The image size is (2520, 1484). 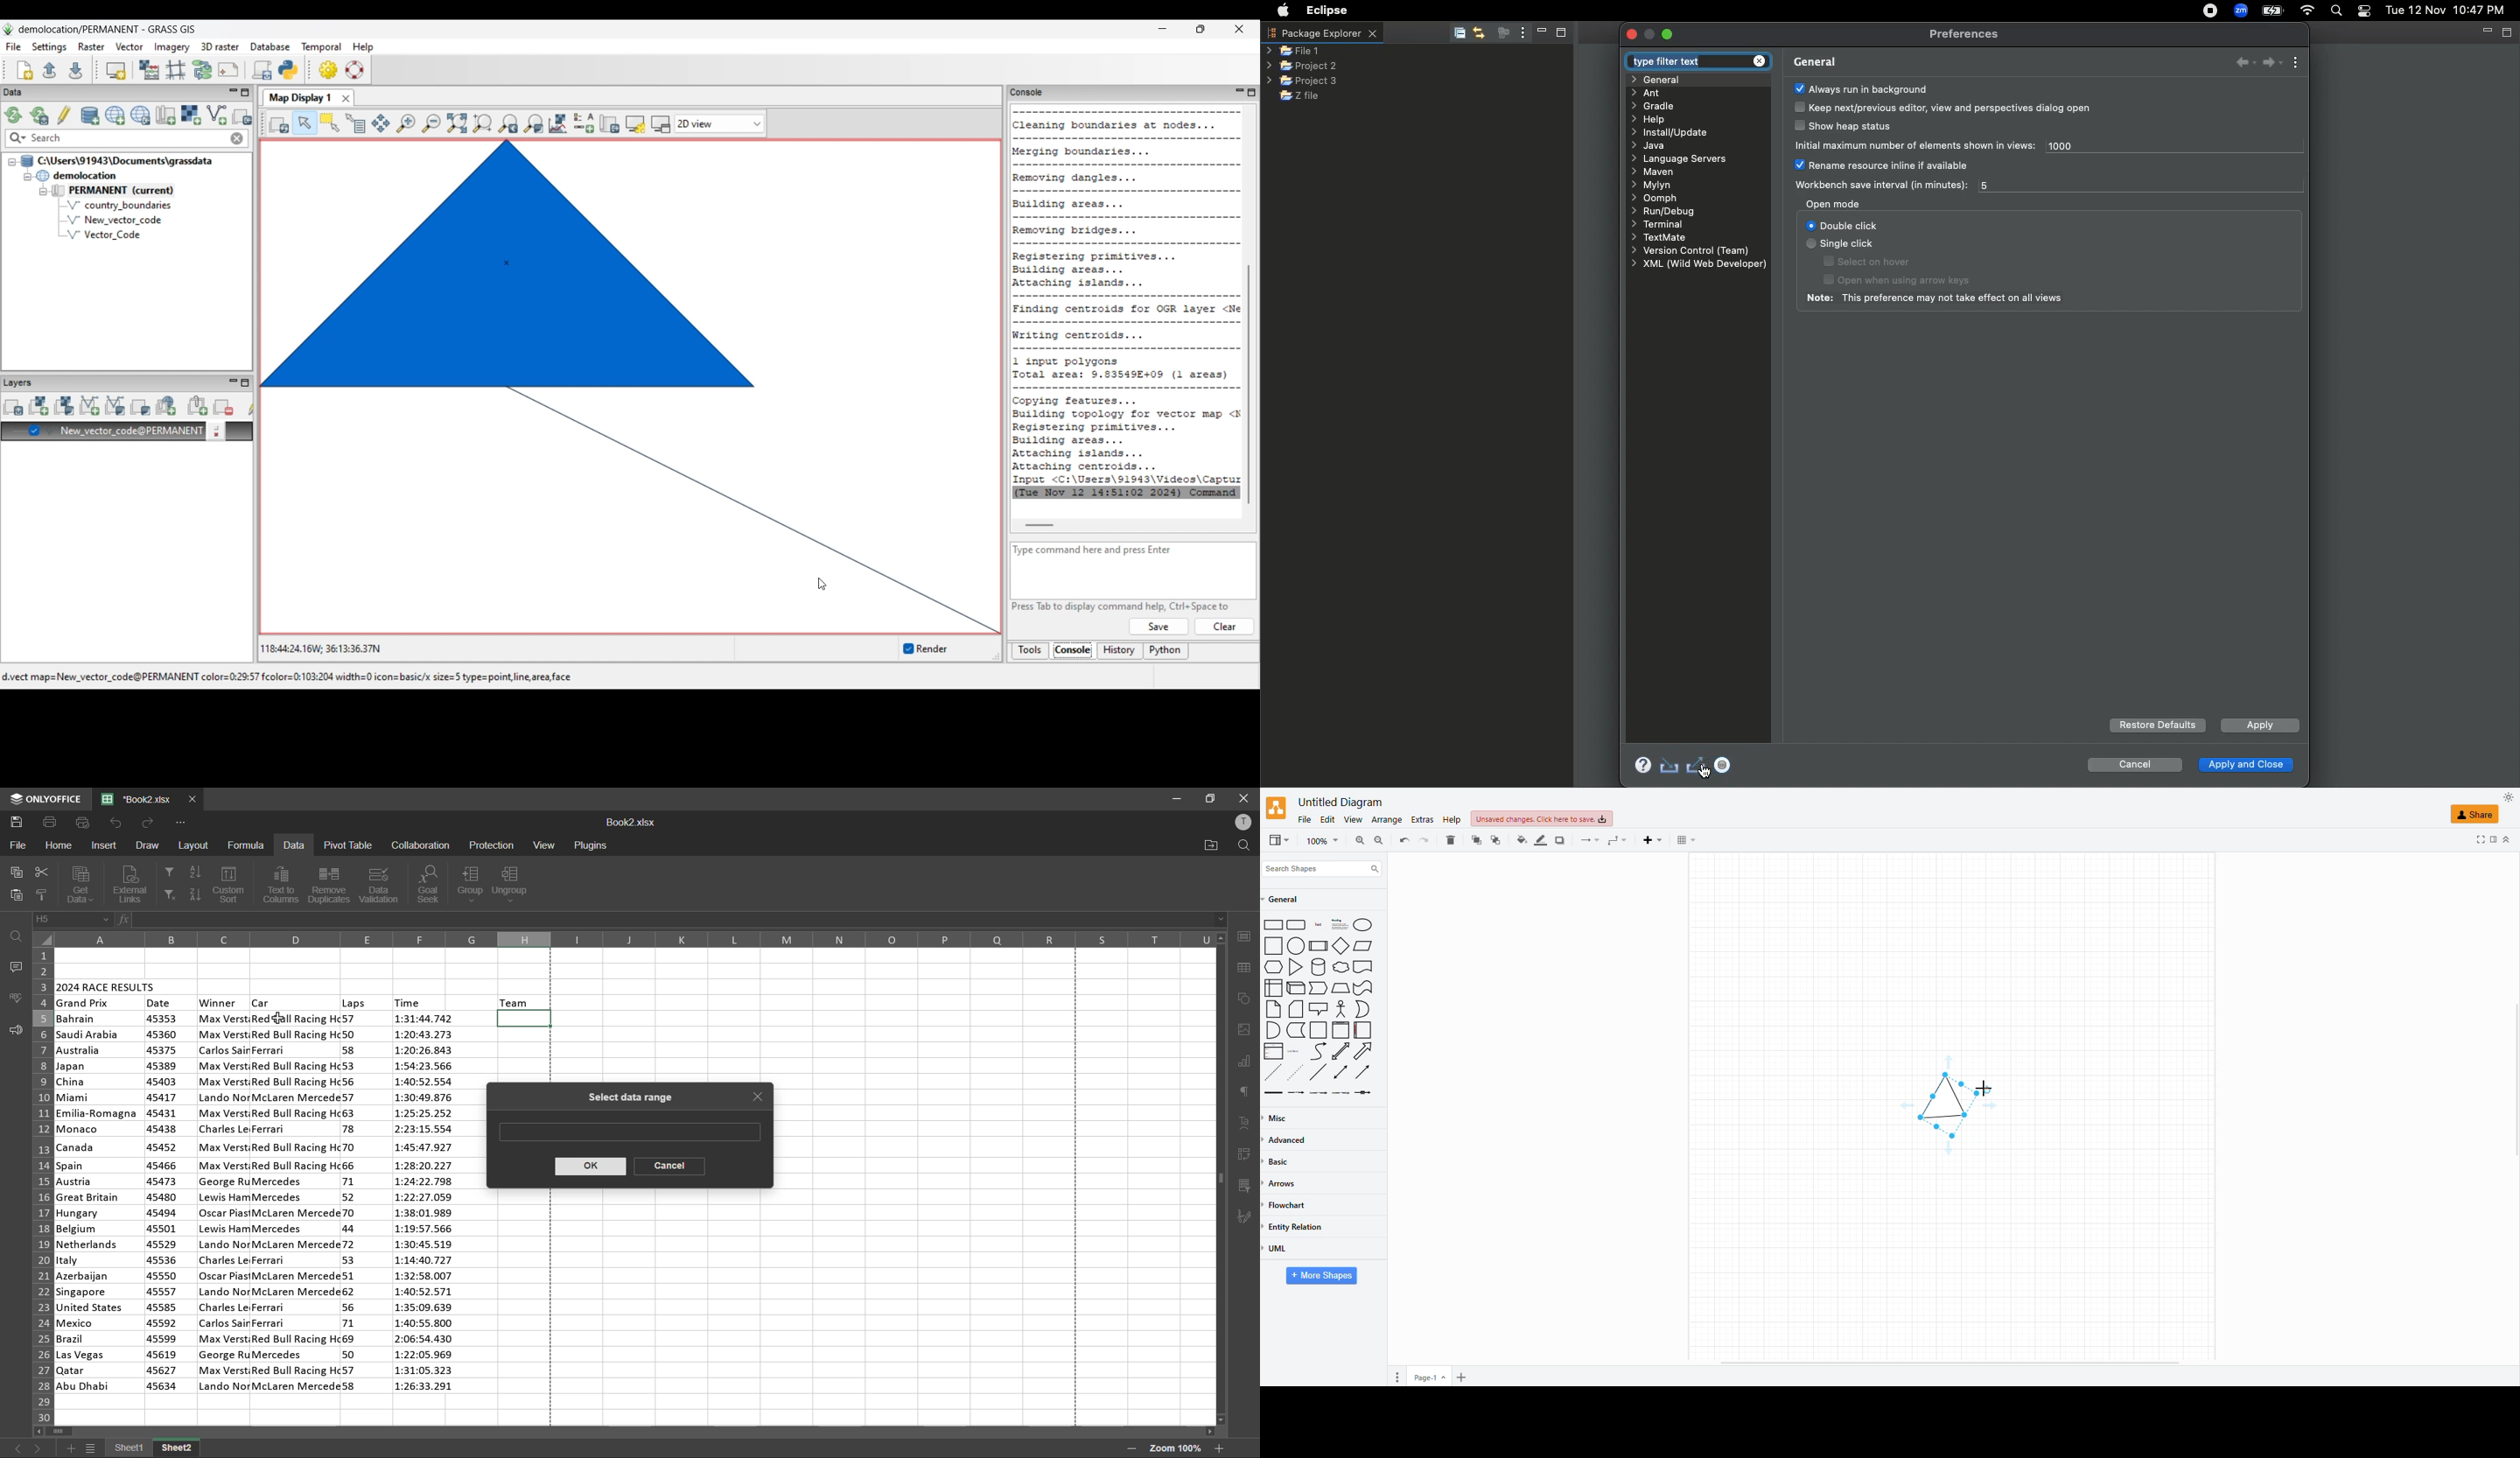 I want to click on Image of imported vector map, so click(x=630, y=389).